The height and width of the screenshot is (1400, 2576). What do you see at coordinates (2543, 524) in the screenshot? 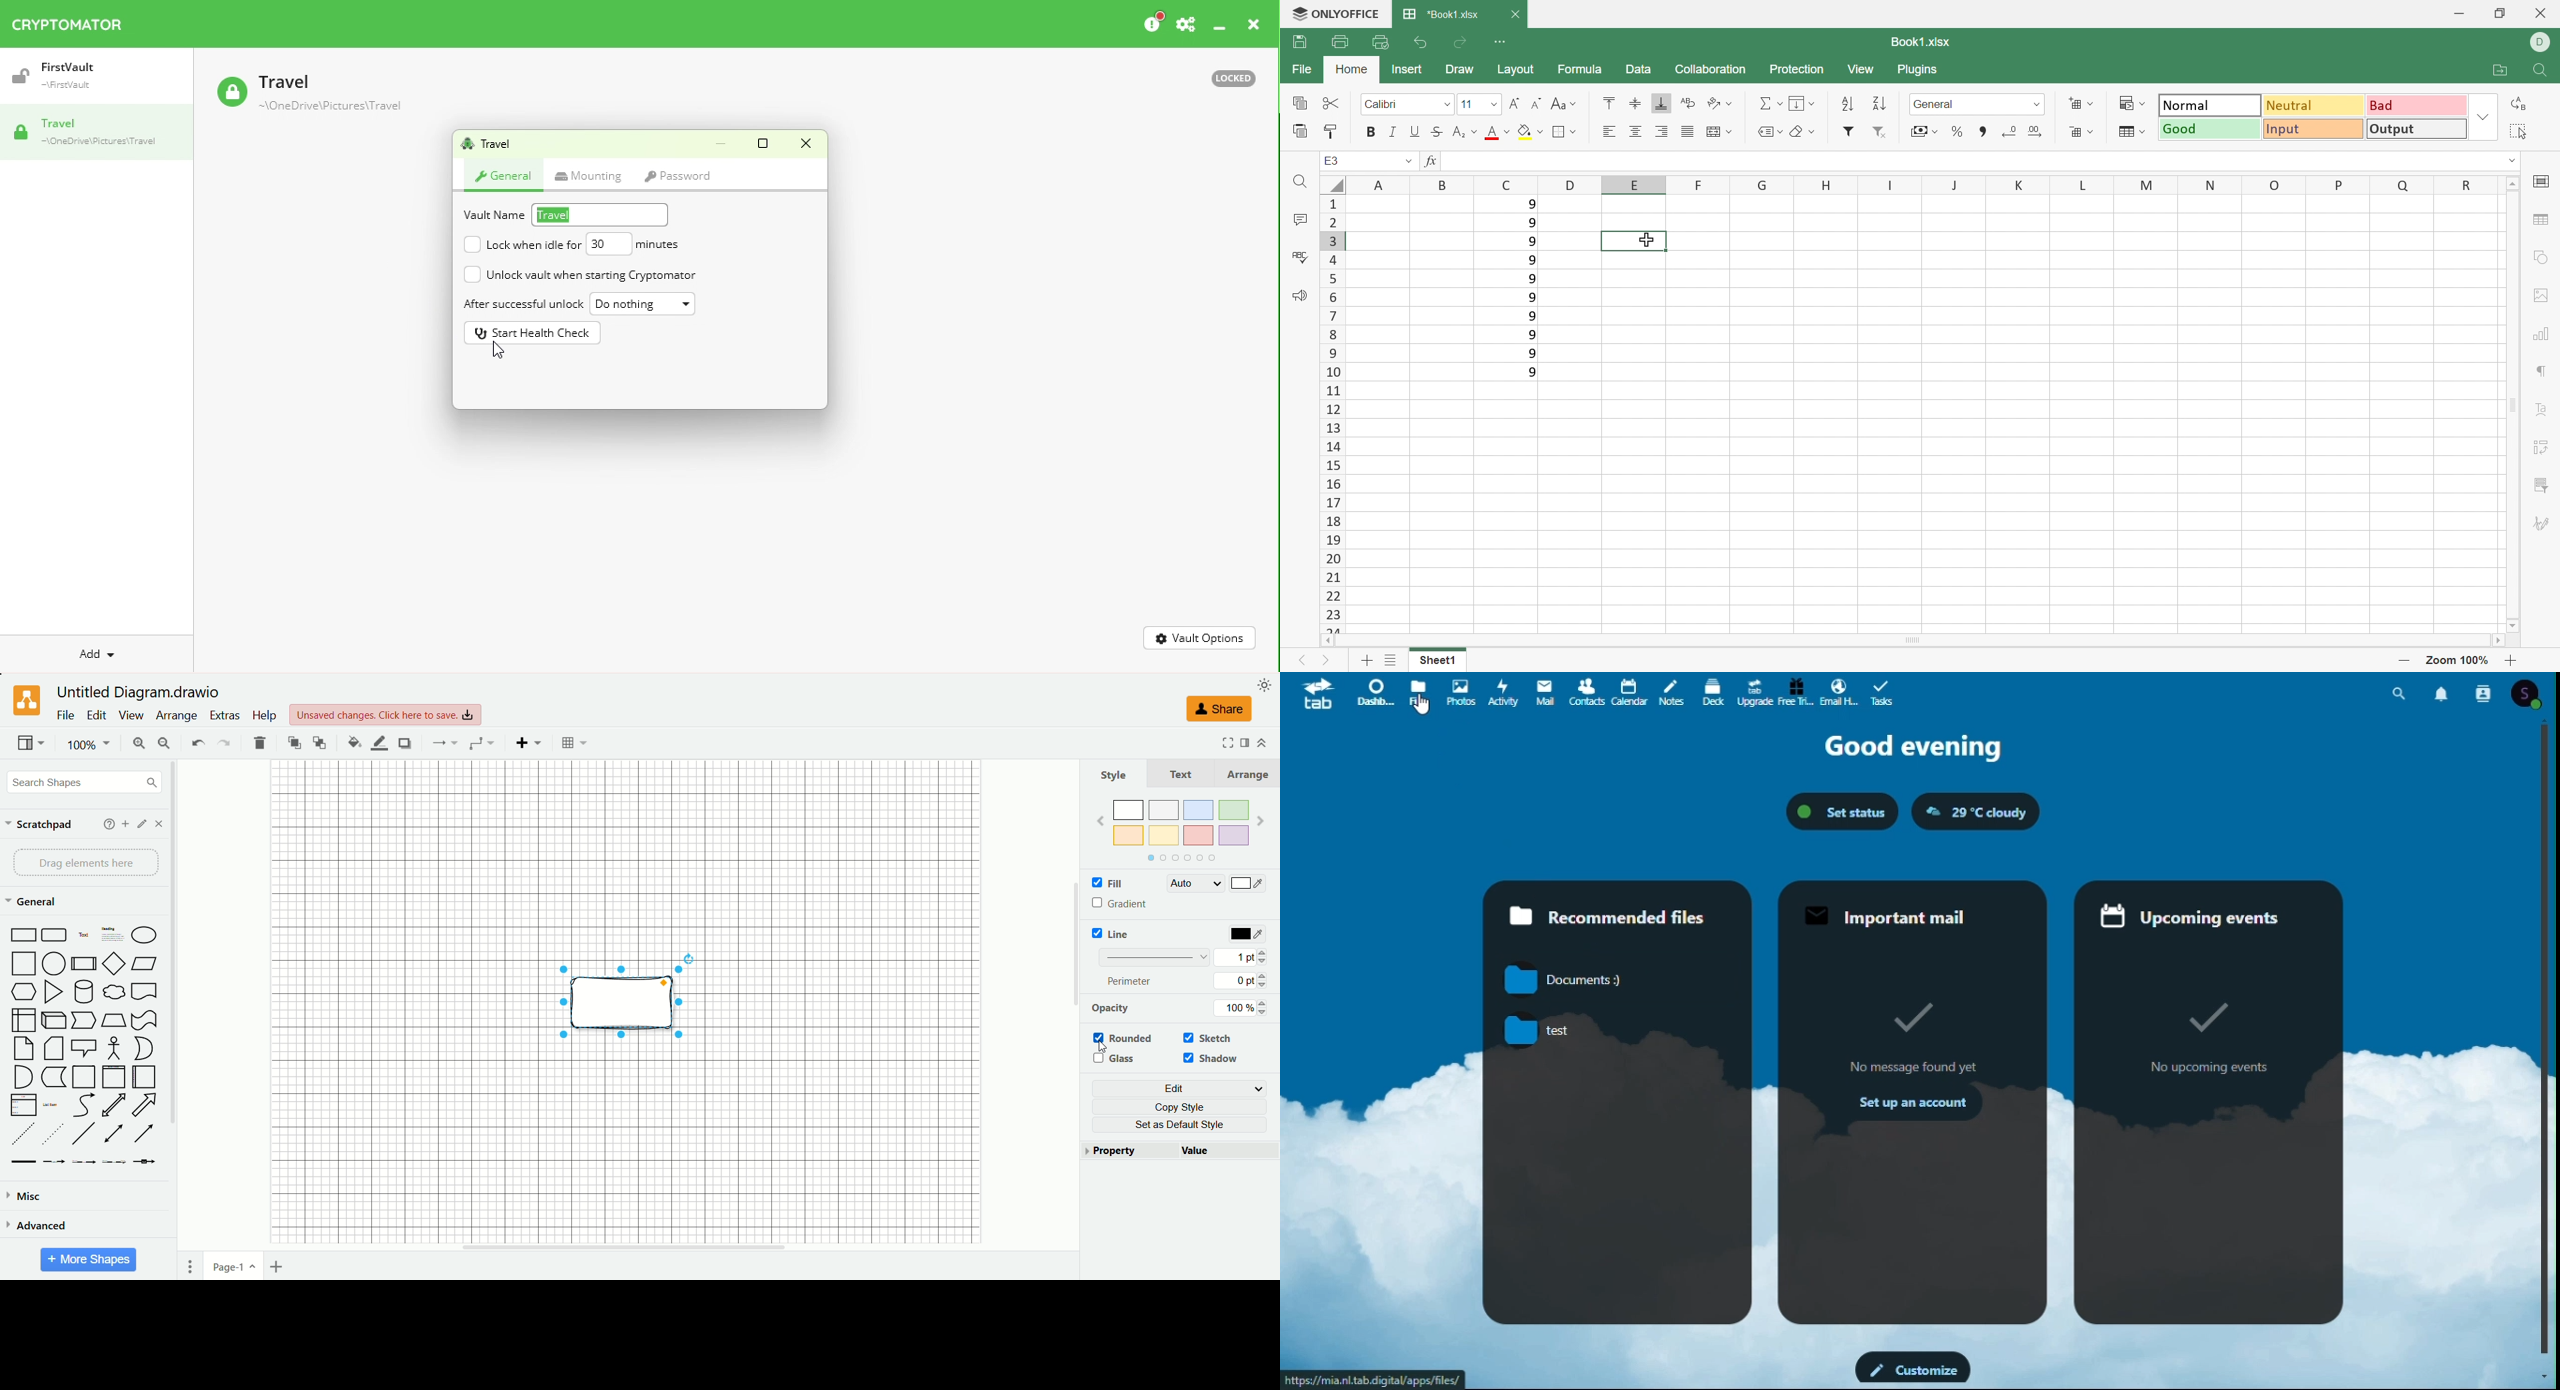
I see `Signature settings` at bounding box center [2543, 524].